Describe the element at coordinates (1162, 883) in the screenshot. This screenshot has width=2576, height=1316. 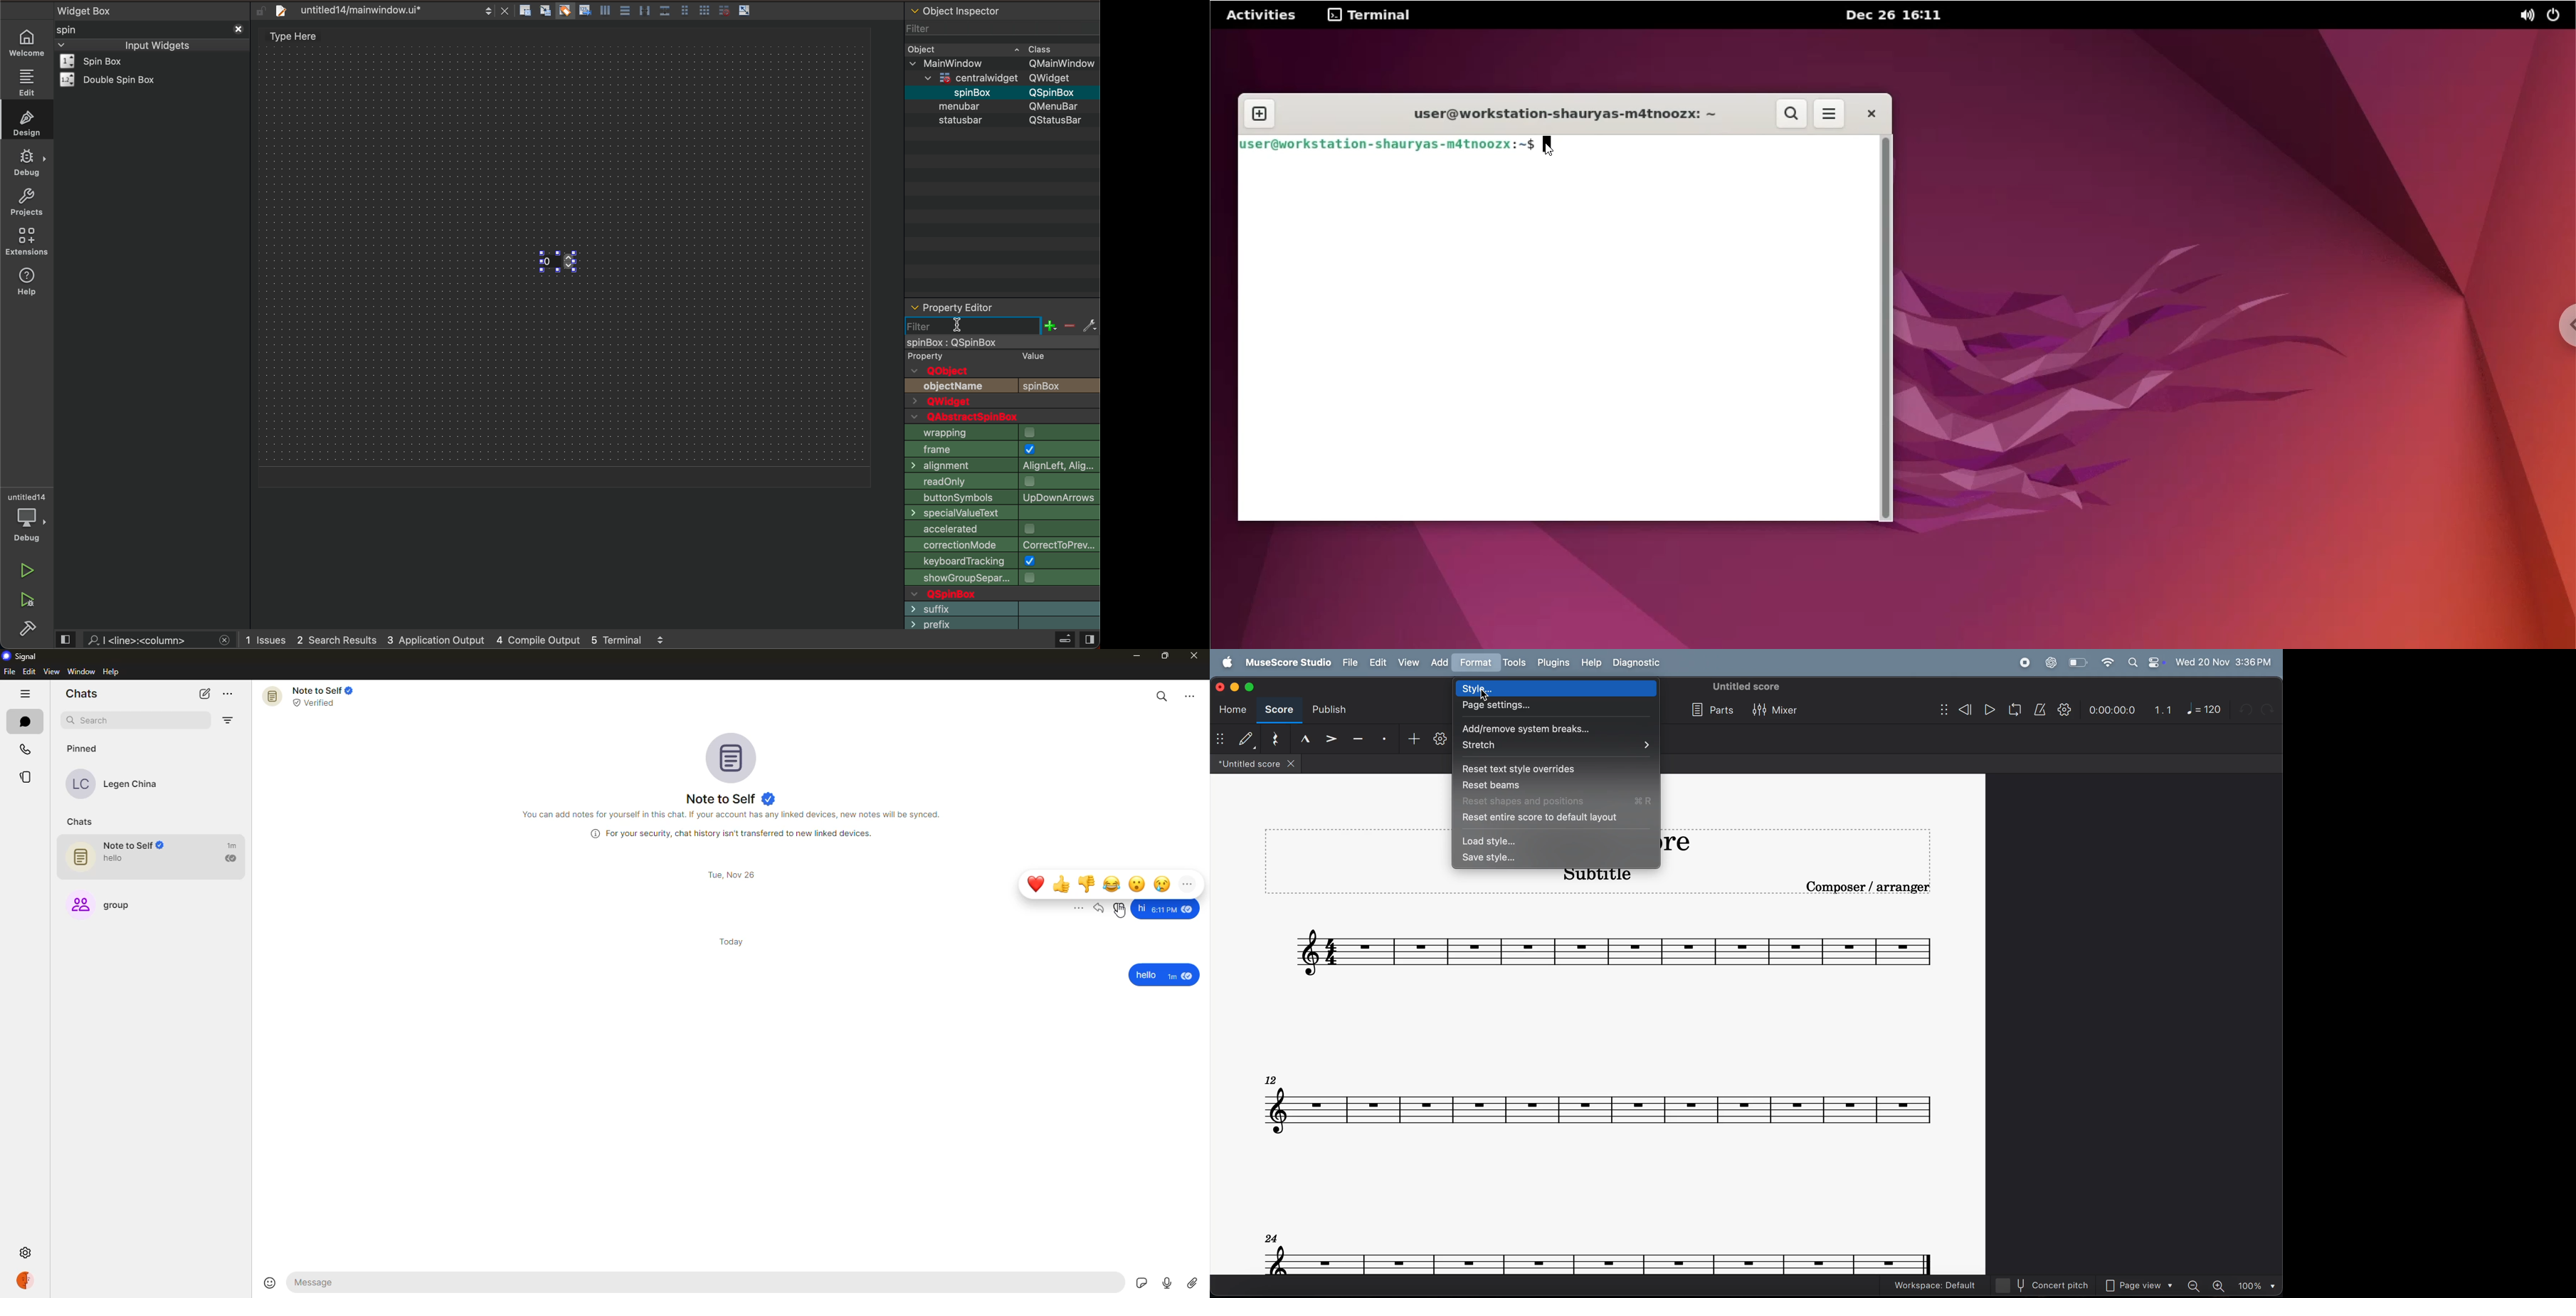
I see `sad` at that location.